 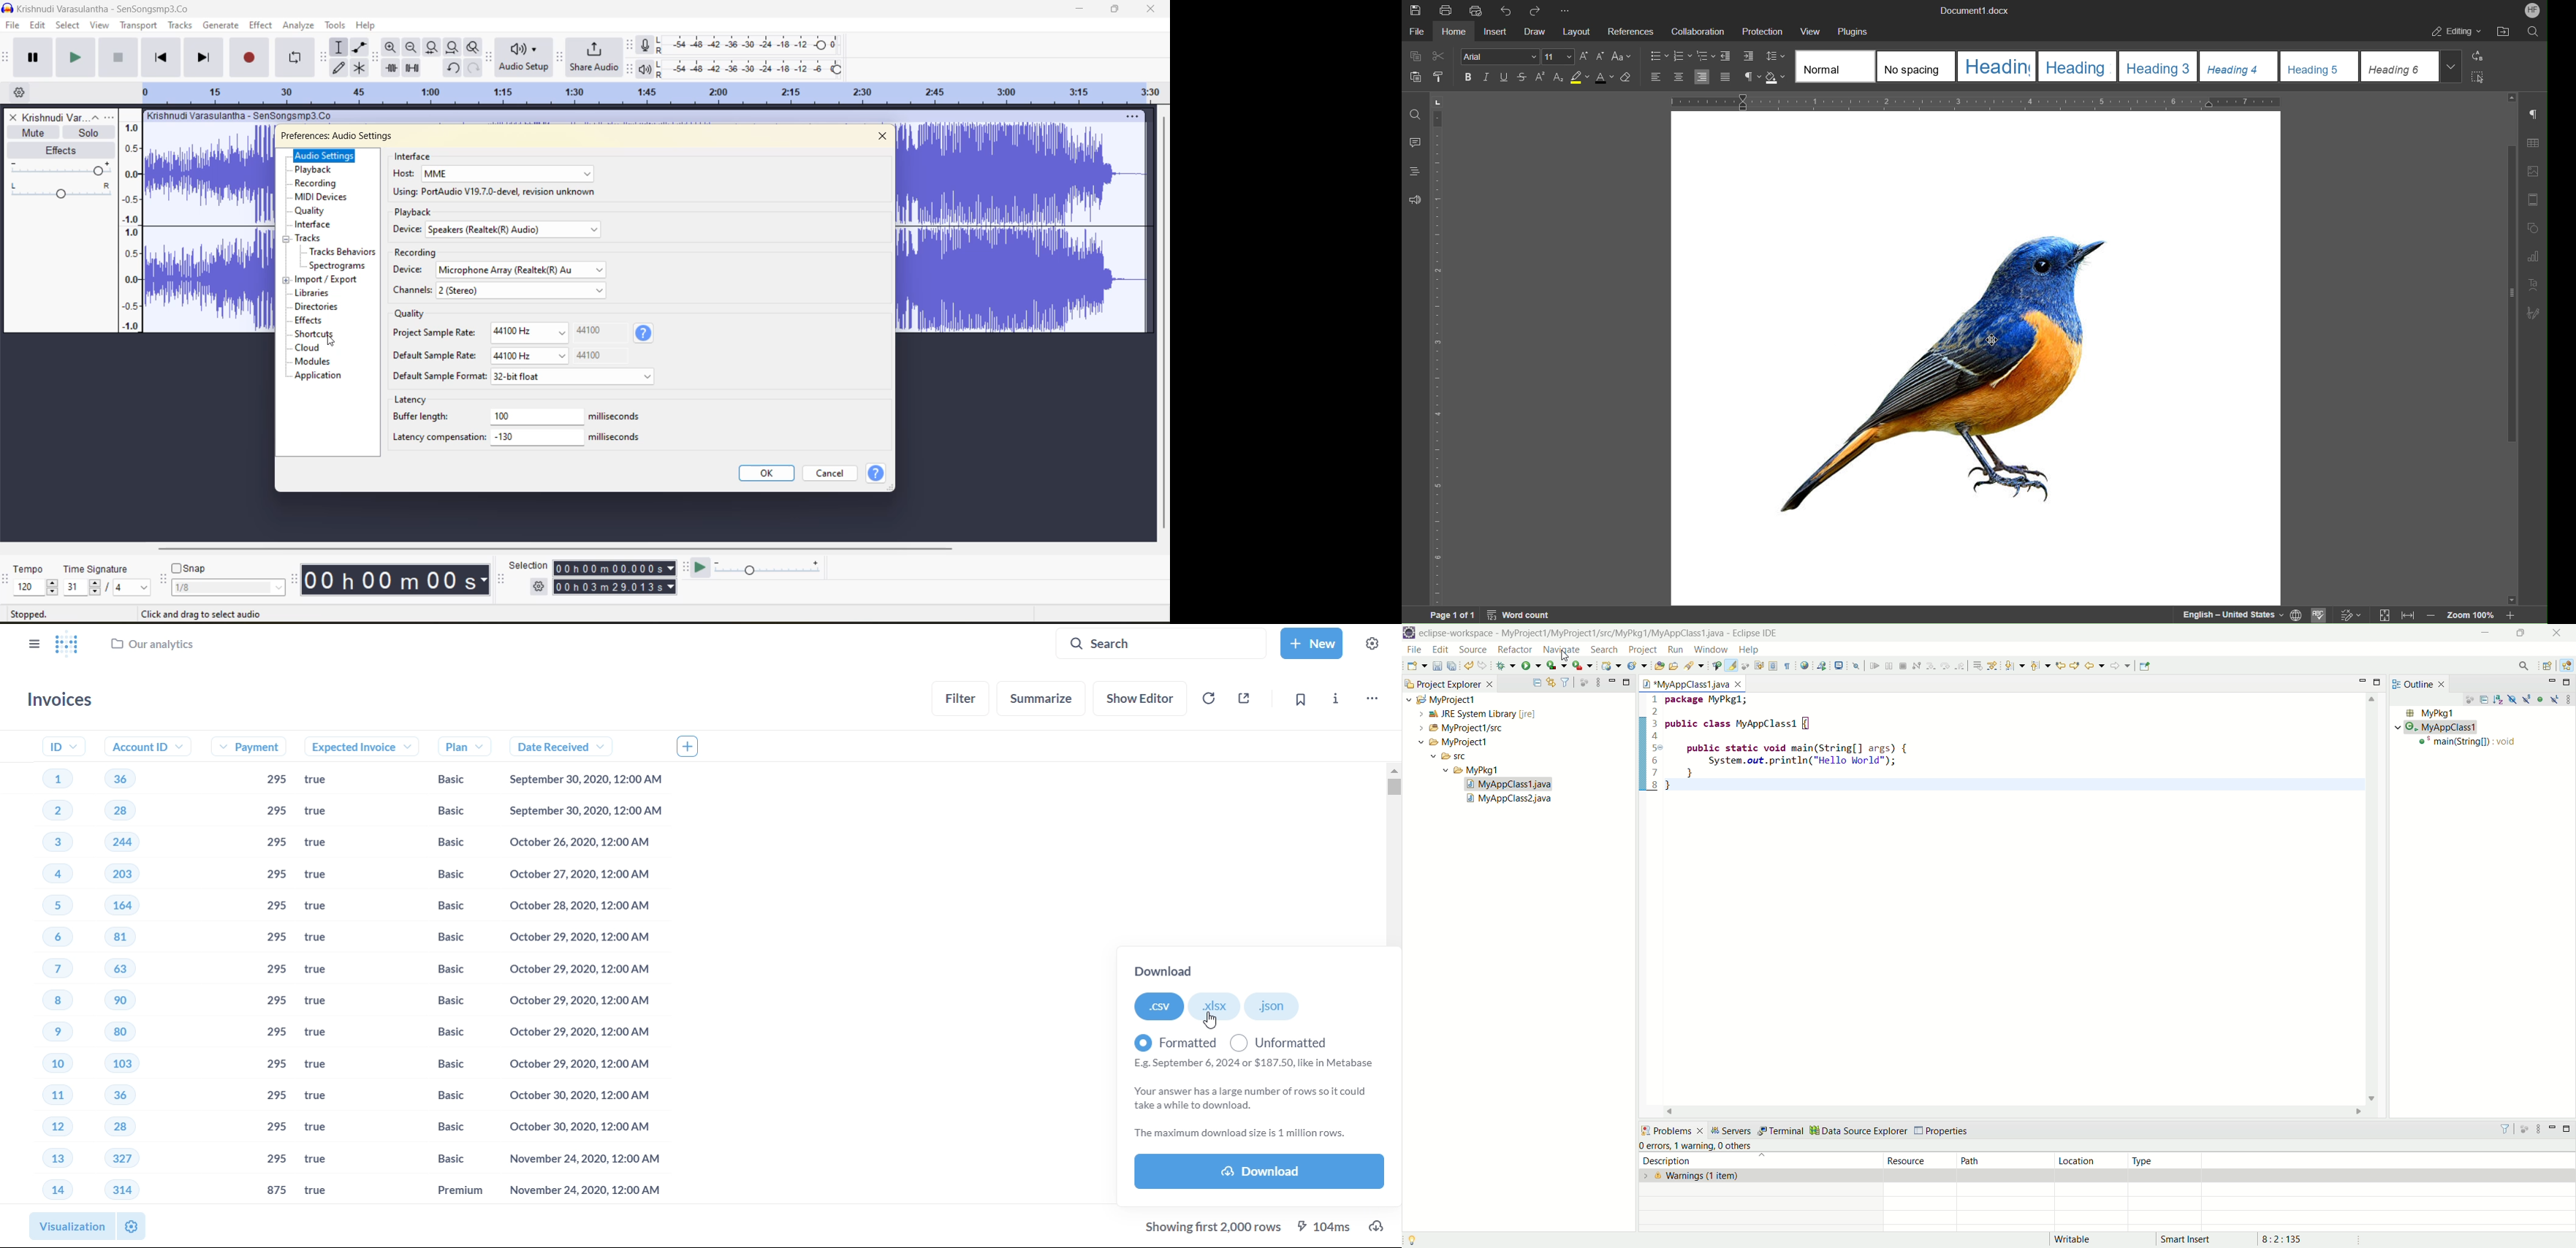 I want to click on Basic, so click(x=442, y=1131).